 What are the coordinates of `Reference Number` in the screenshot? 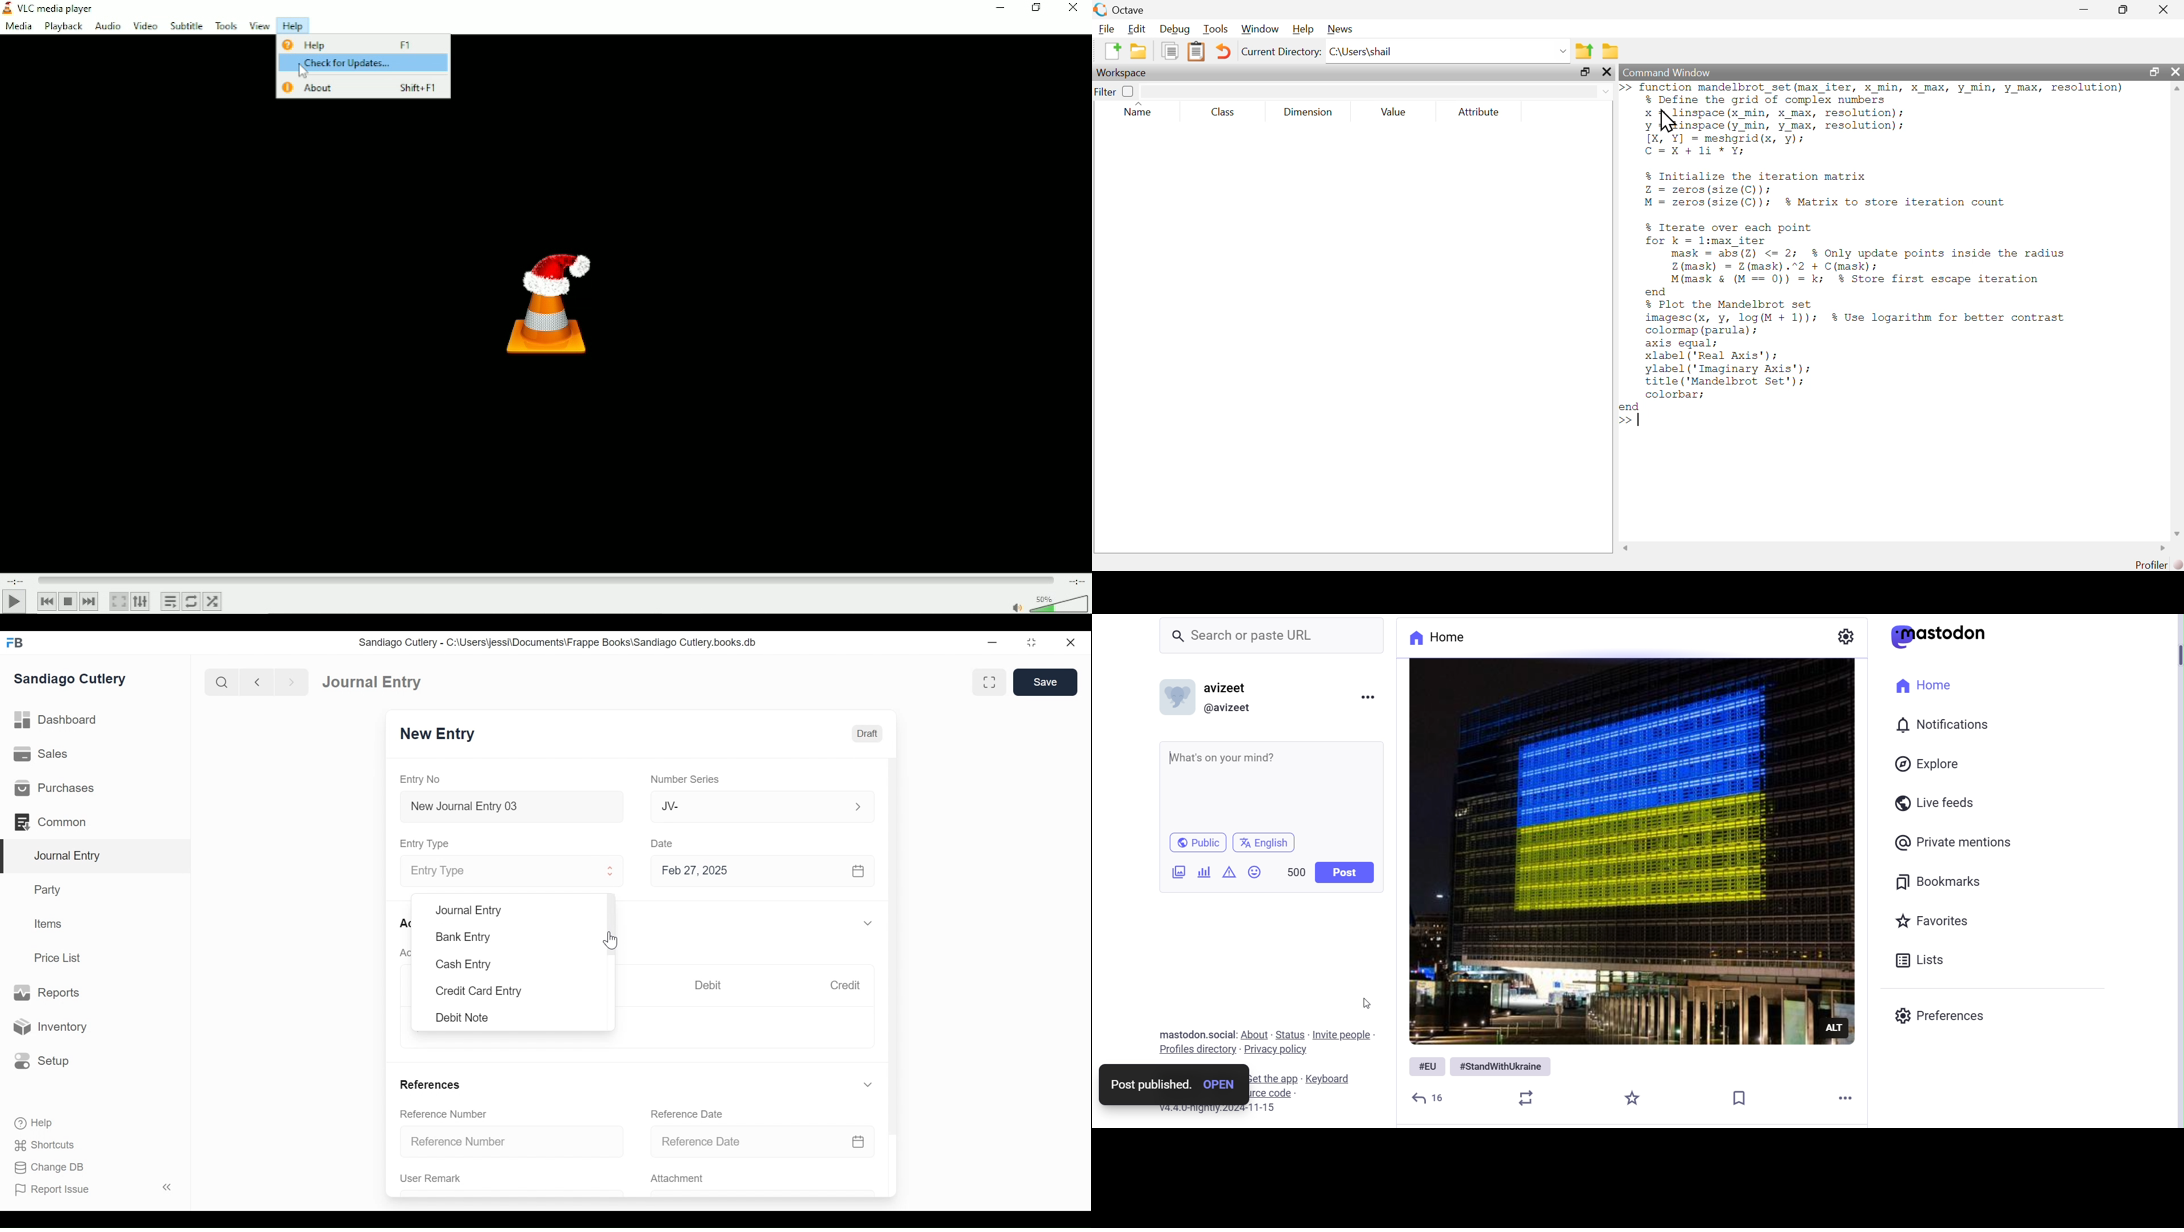 It's located at (444, 1114).